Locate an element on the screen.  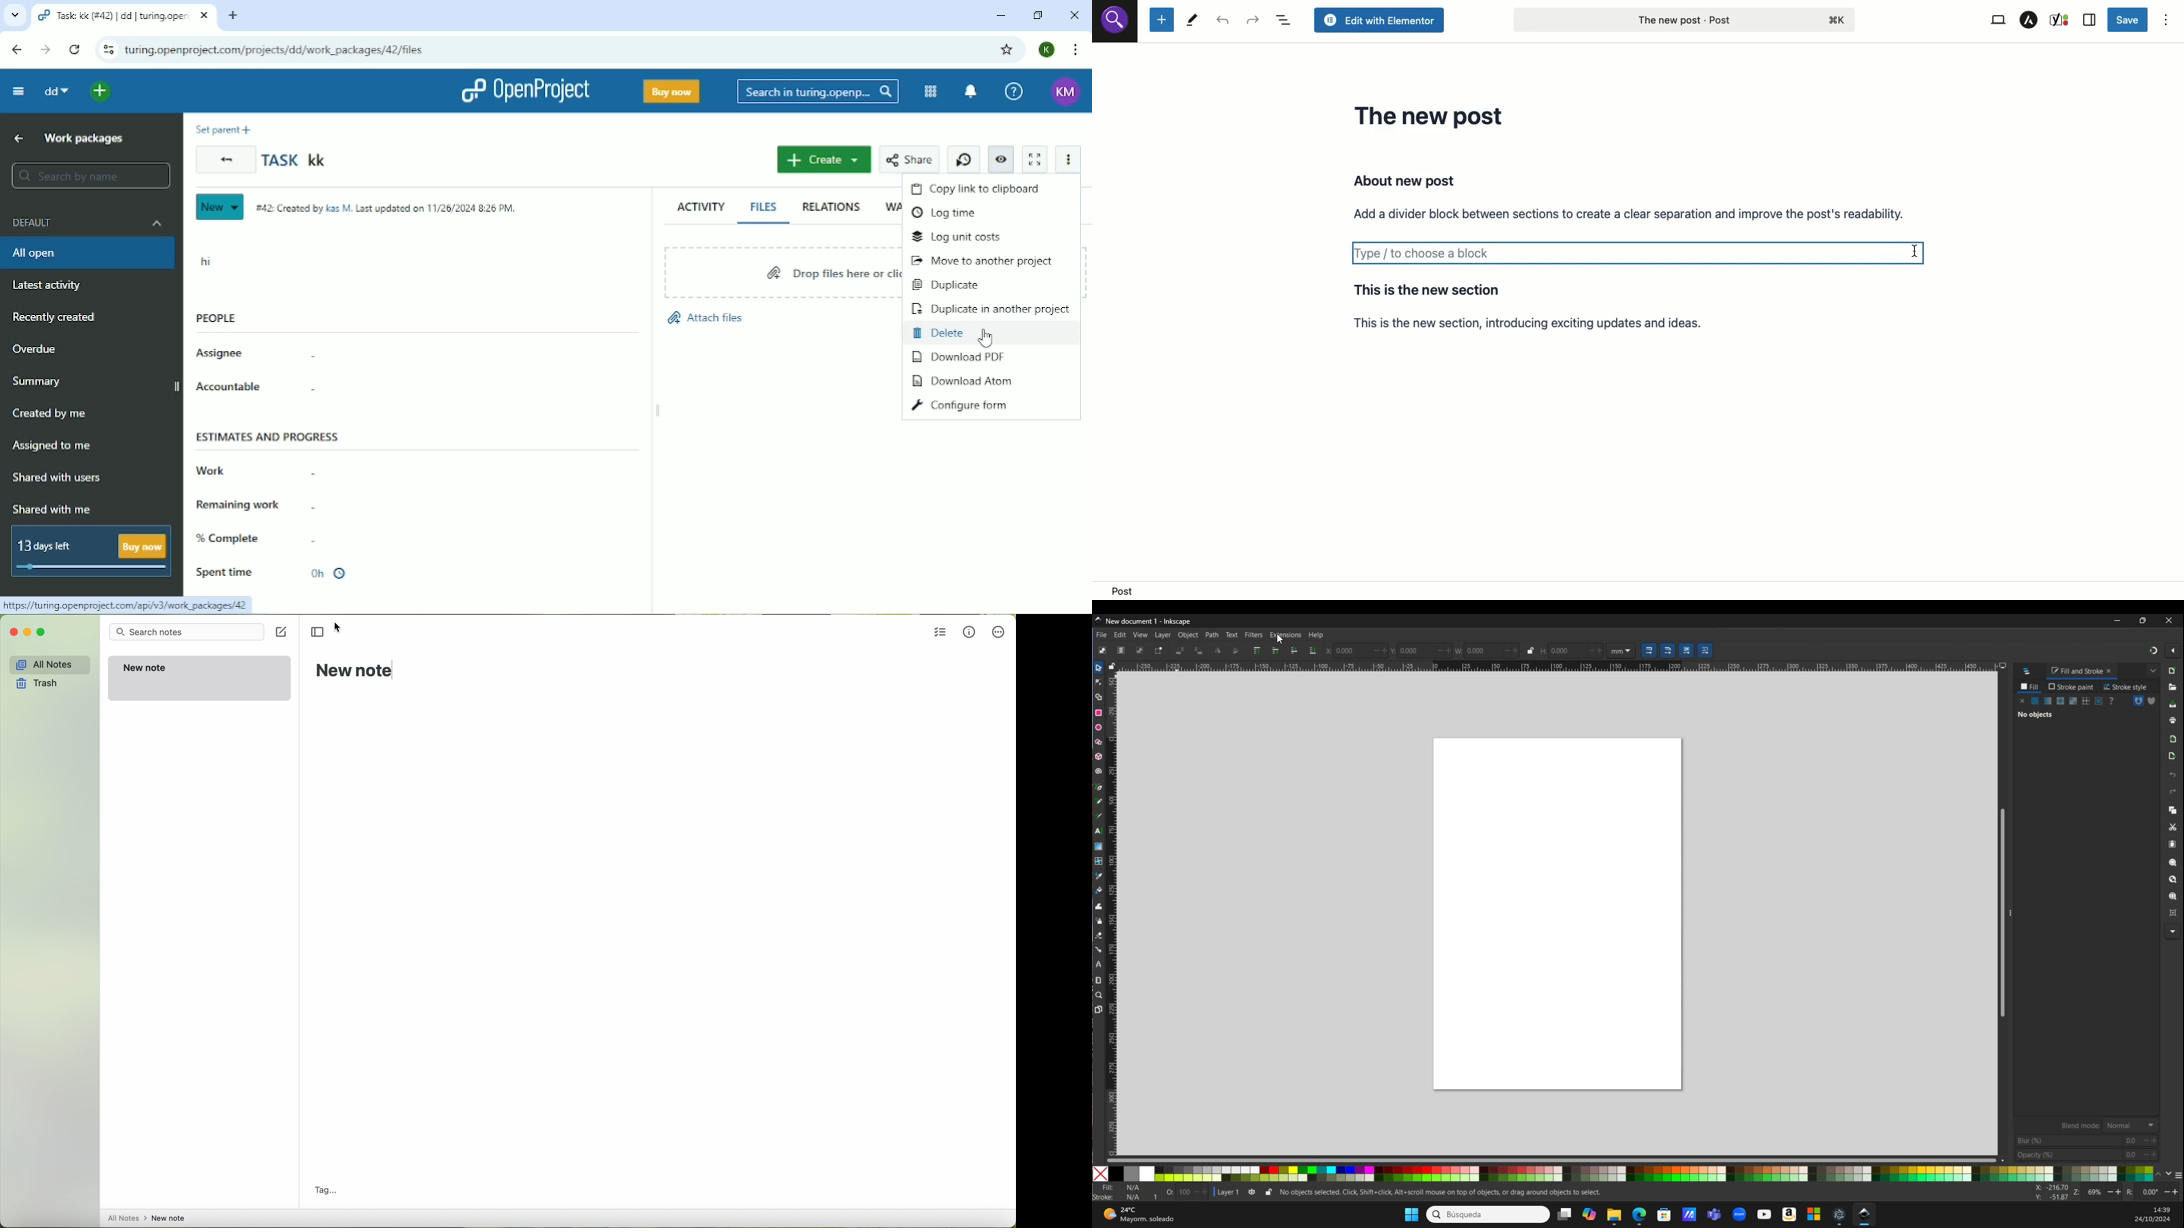
Back is located at coordinates (16, 49).